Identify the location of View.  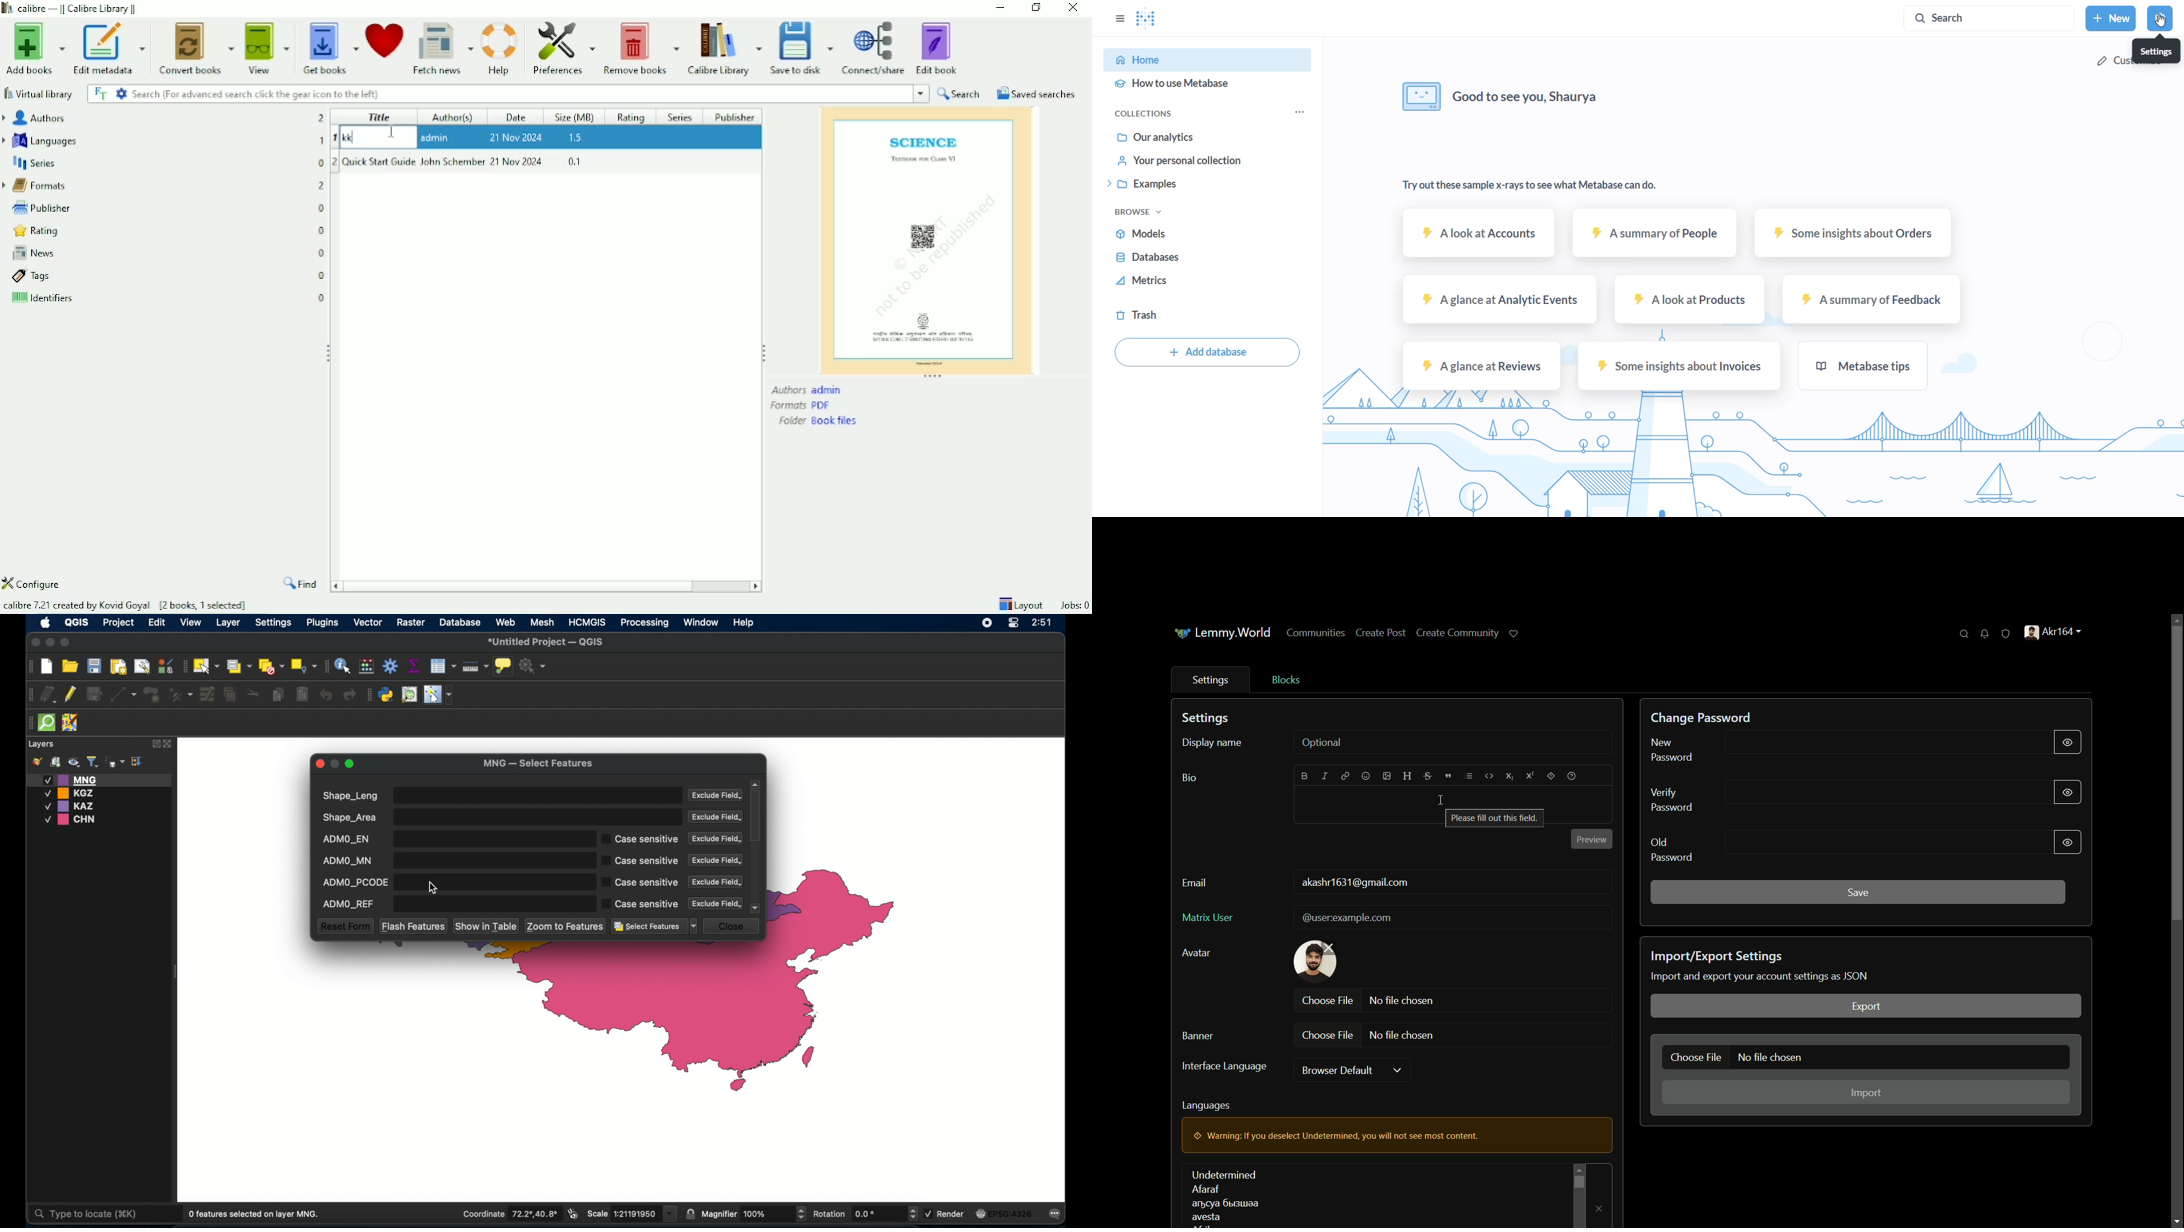
(268, 48).